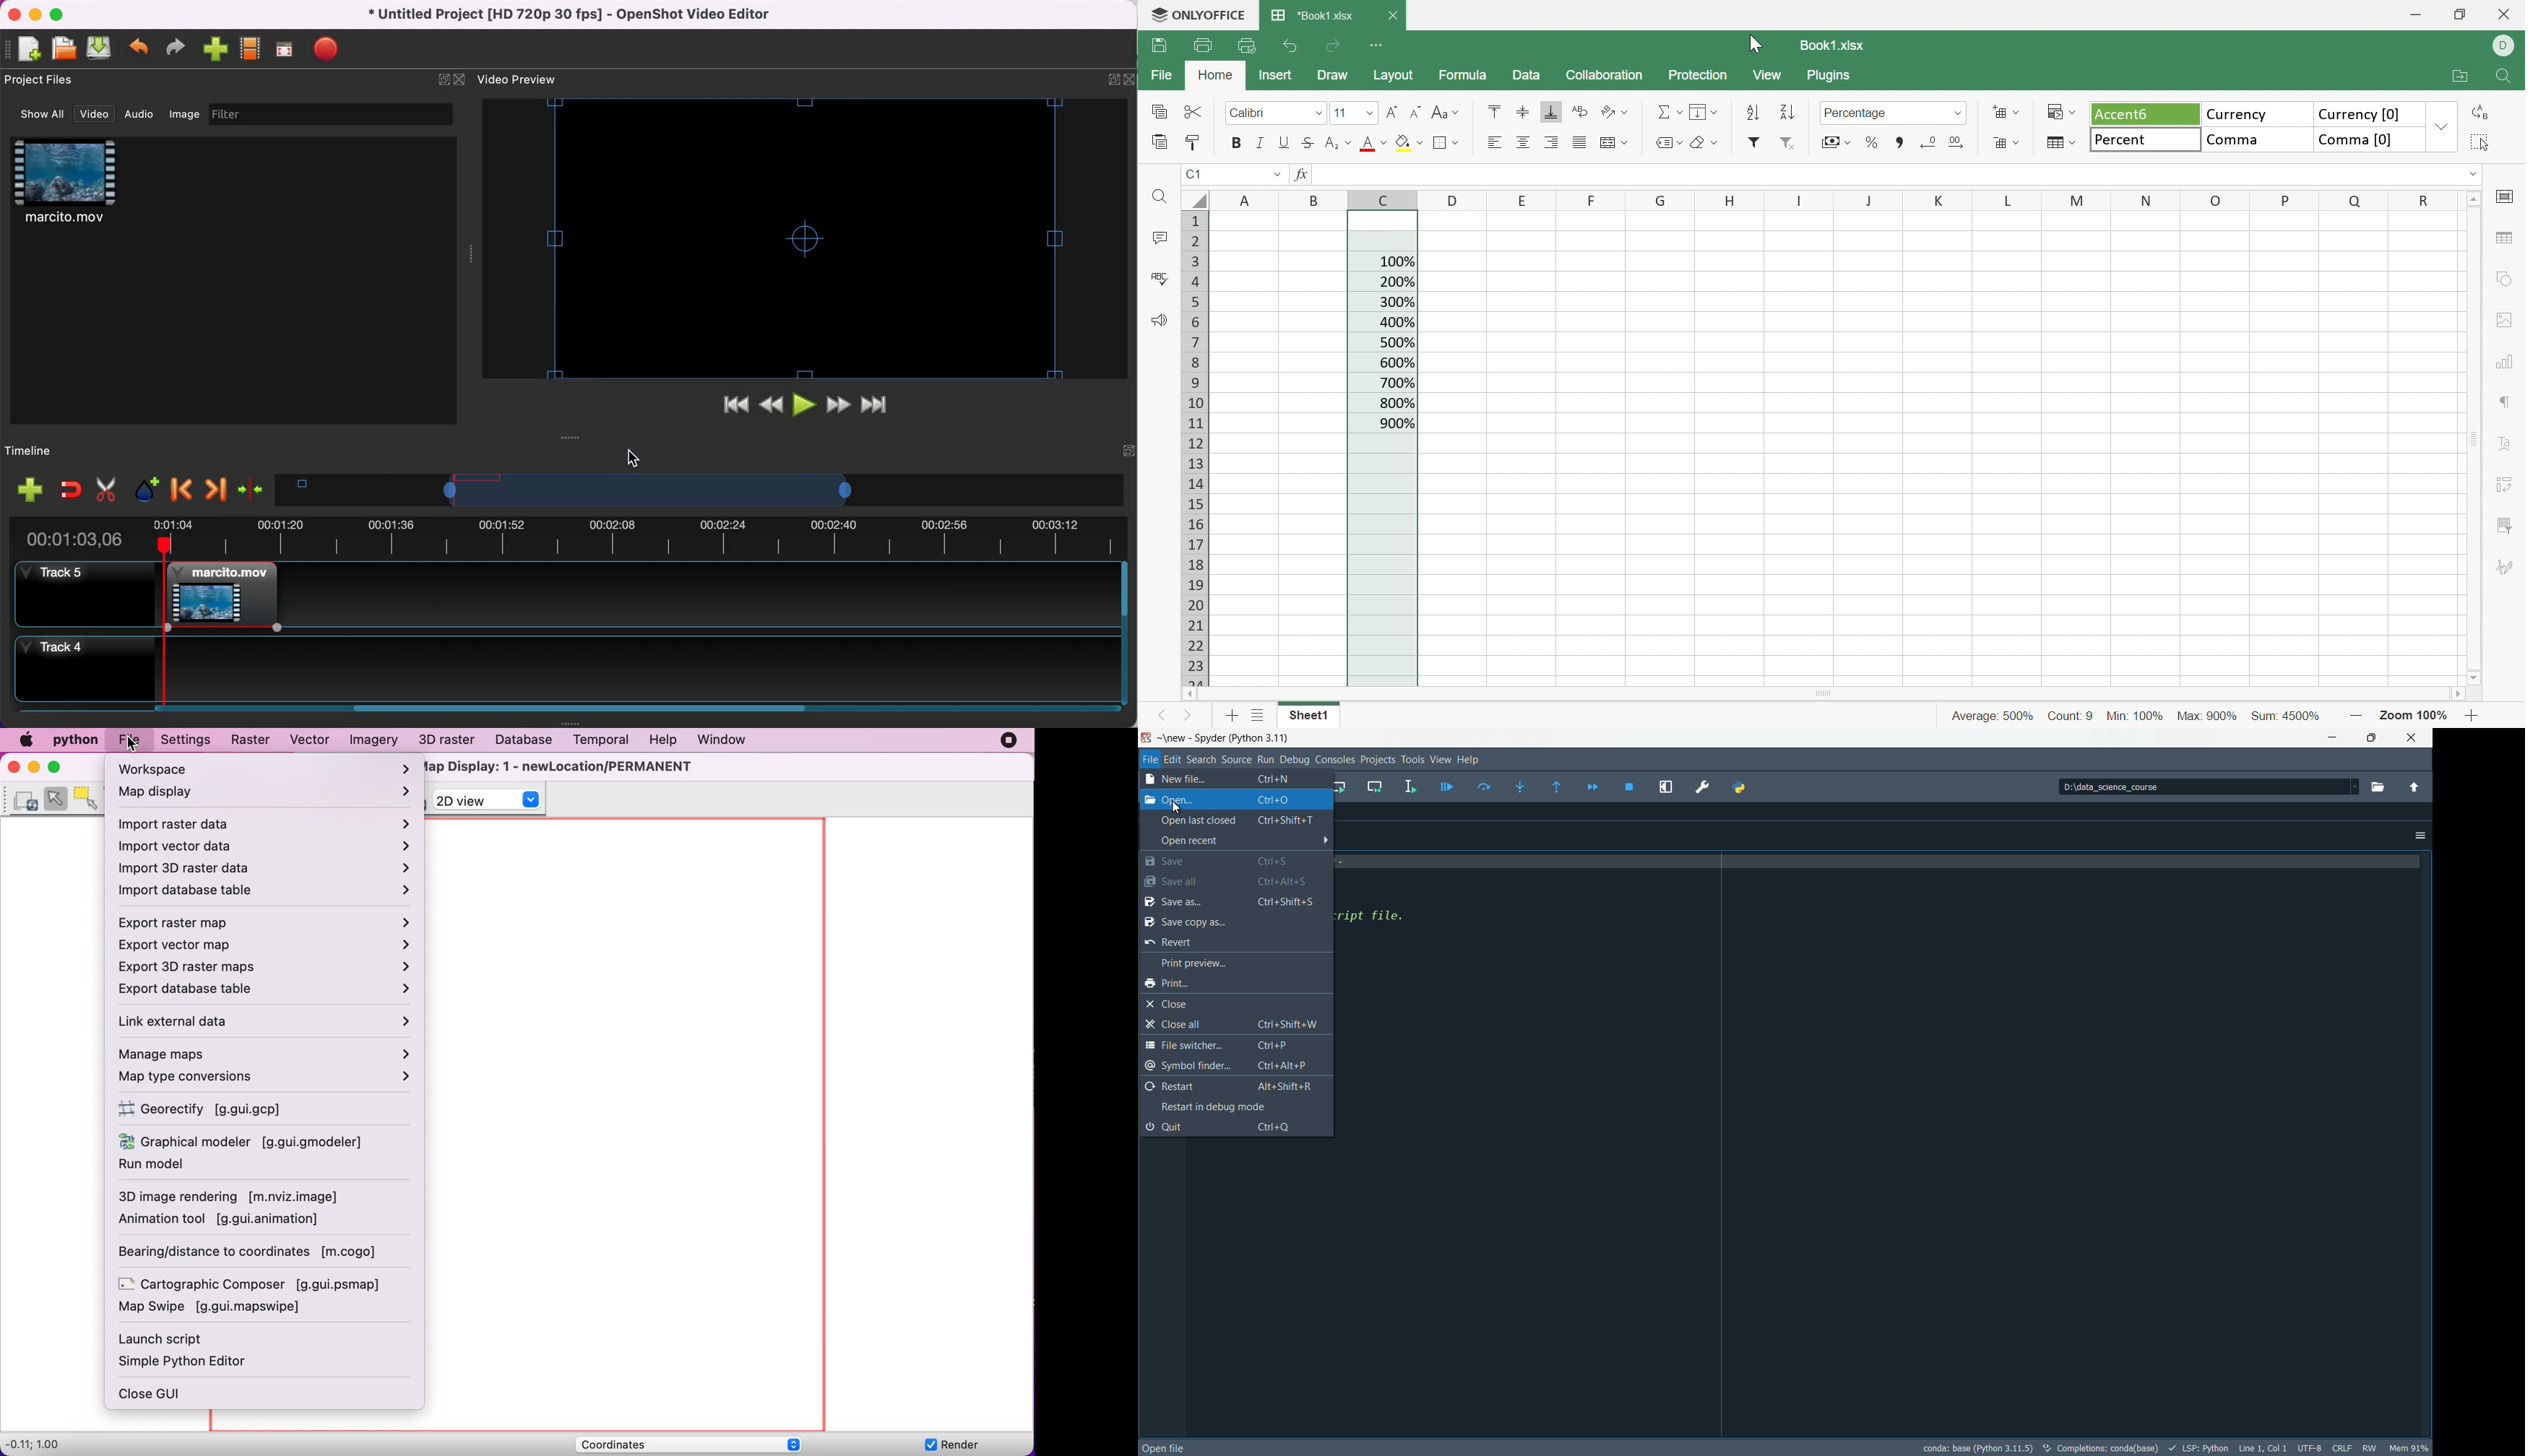 The width and height of the screenshot is (2548, 1456). Describe the element at coordinates (1168, 983) in the screenshot. I see `print` at that location.